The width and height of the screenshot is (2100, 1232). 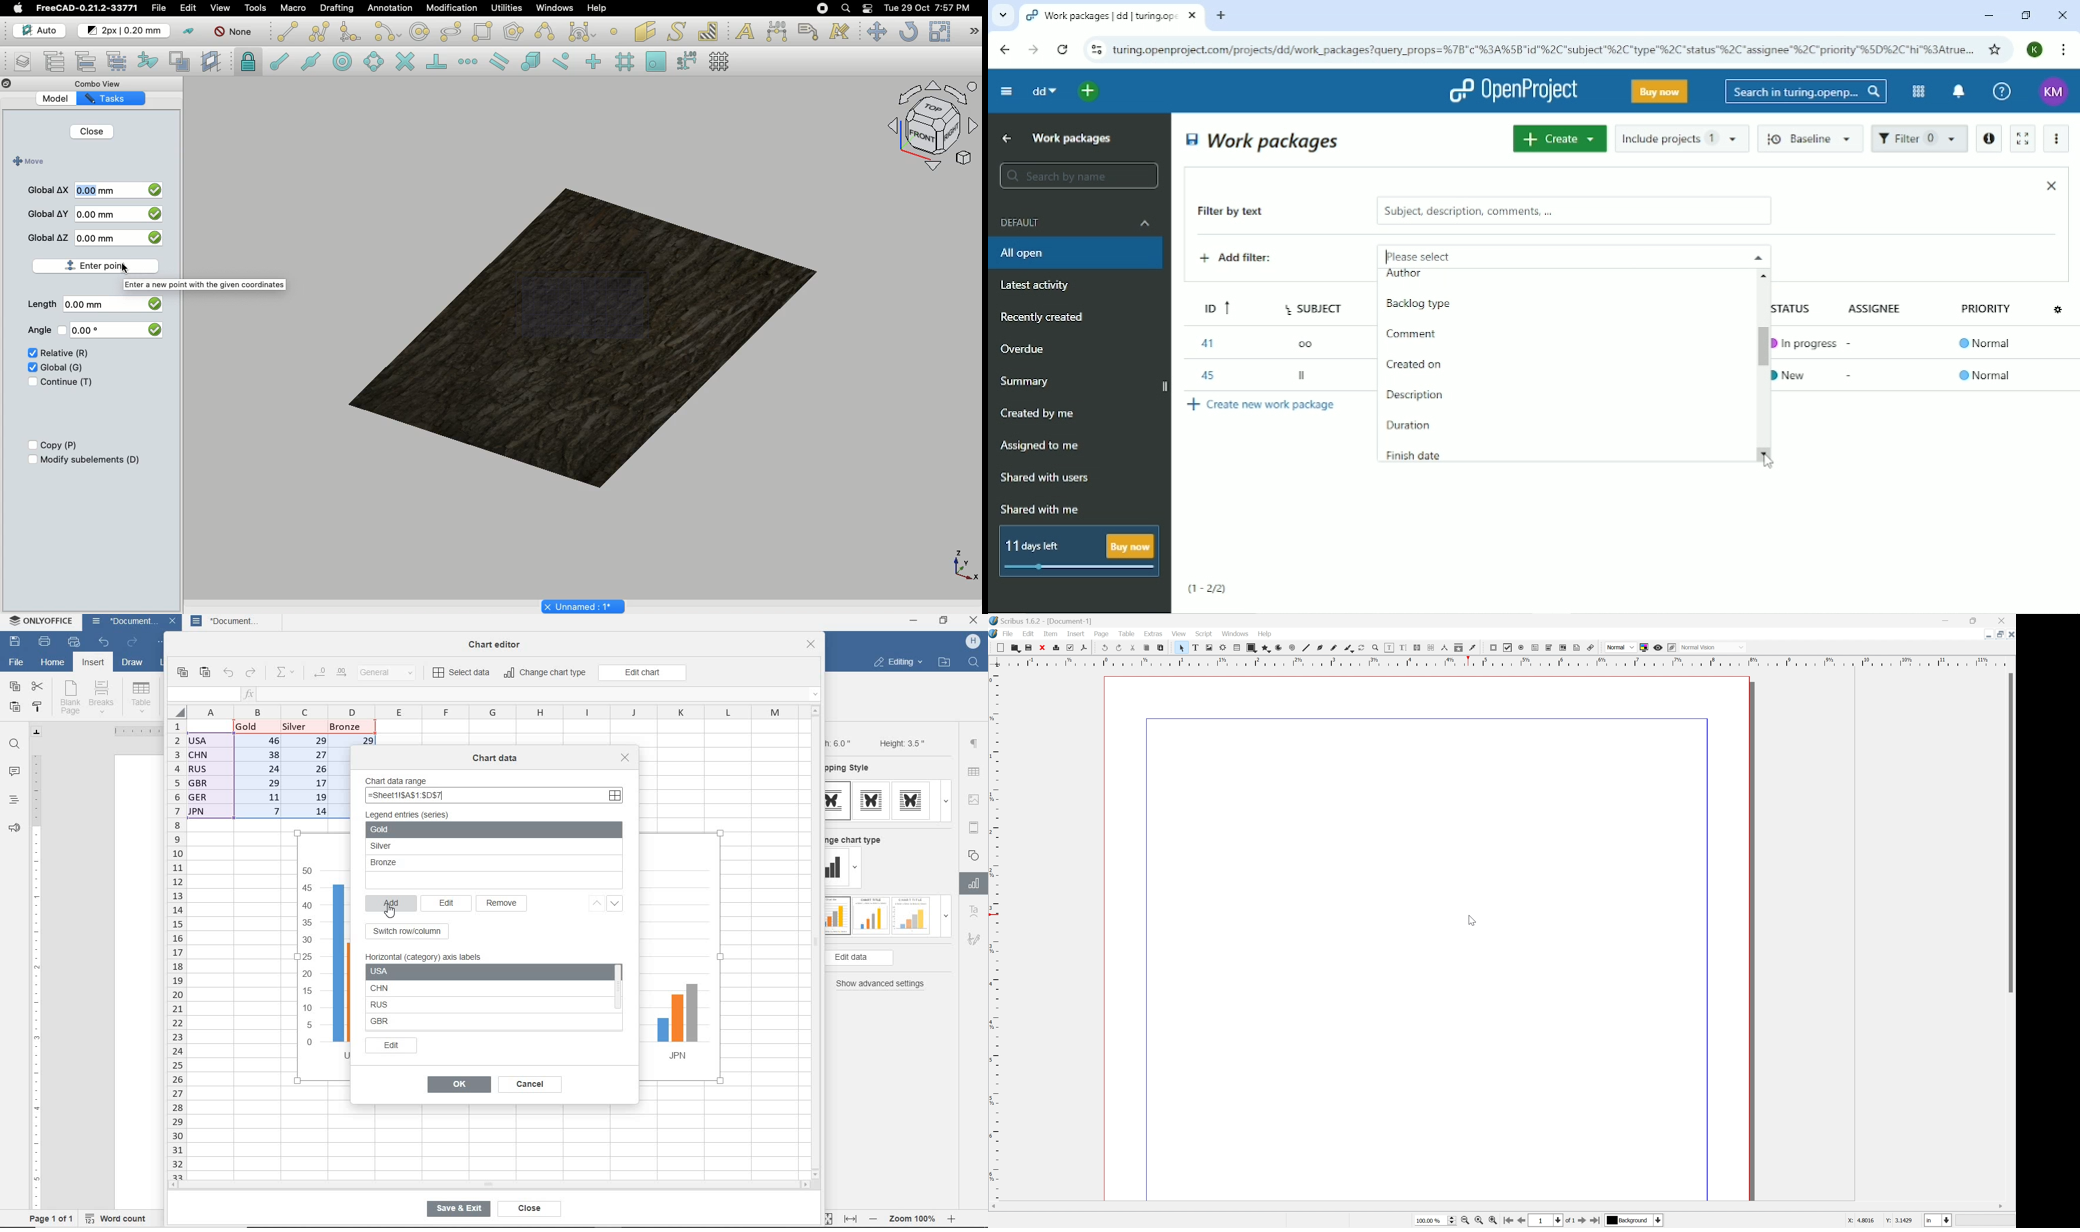 What do you see at coordinates (1077, 222) in the screenshot?
I see `Default` at bounding box center [1077, 222].